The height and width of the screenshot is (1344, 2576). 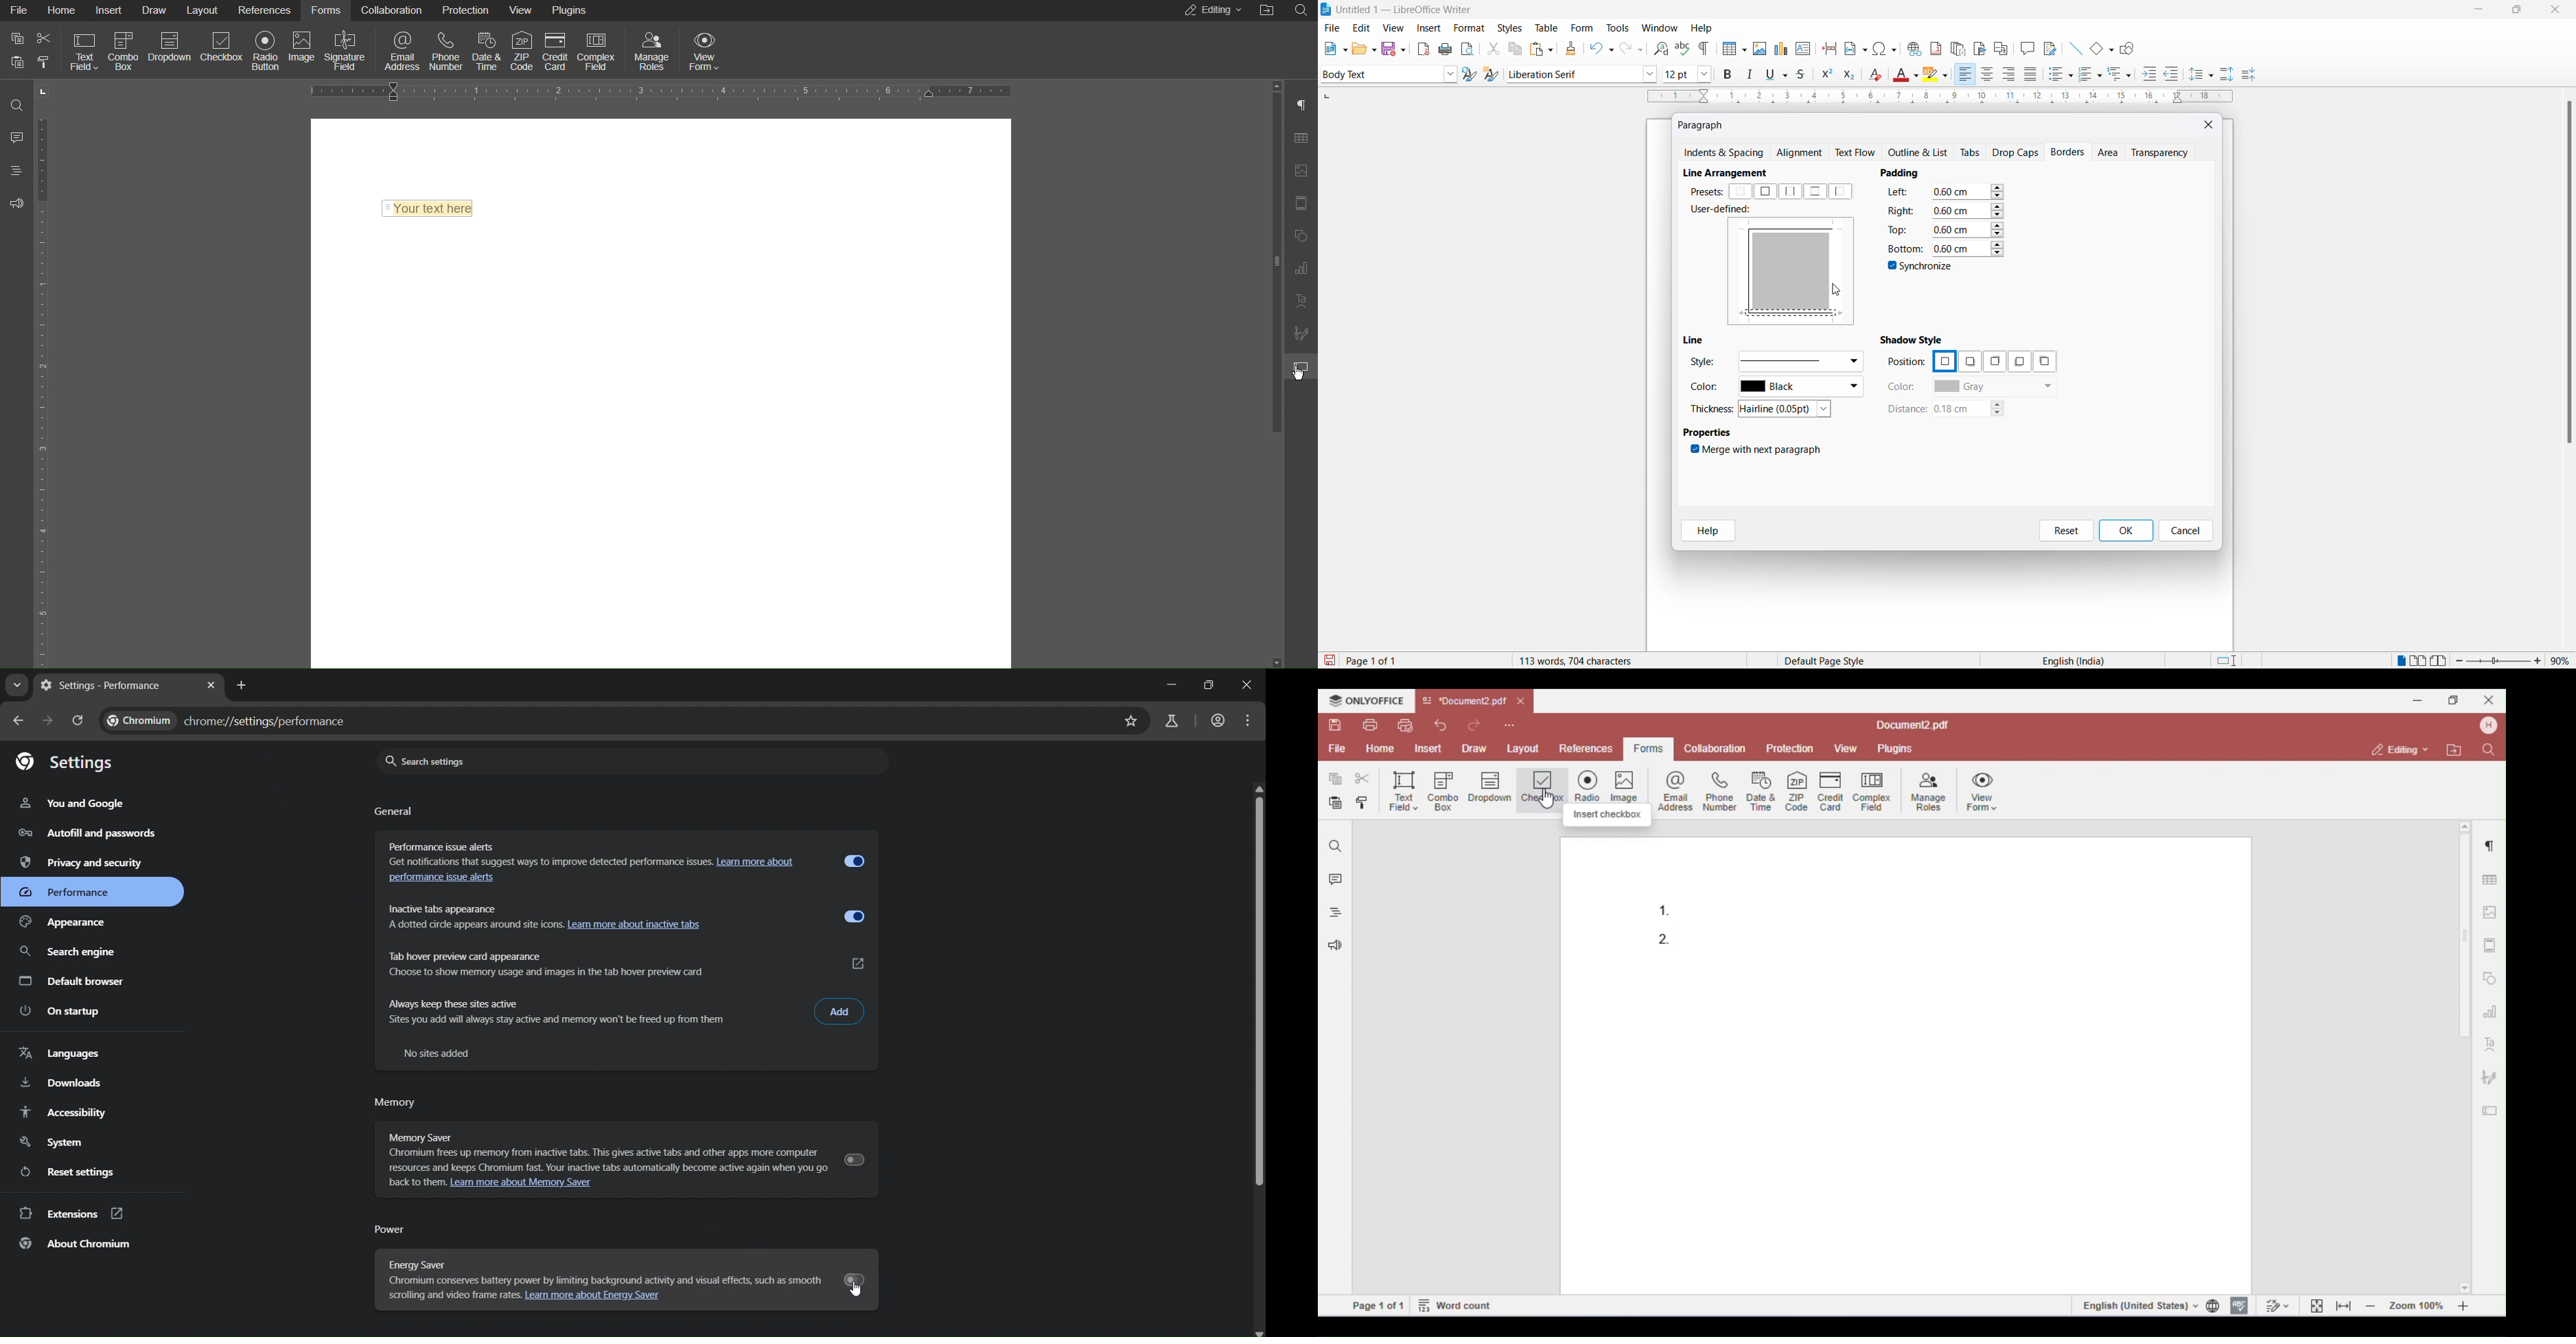 I want to click on form, so click(x=1582, y=28).